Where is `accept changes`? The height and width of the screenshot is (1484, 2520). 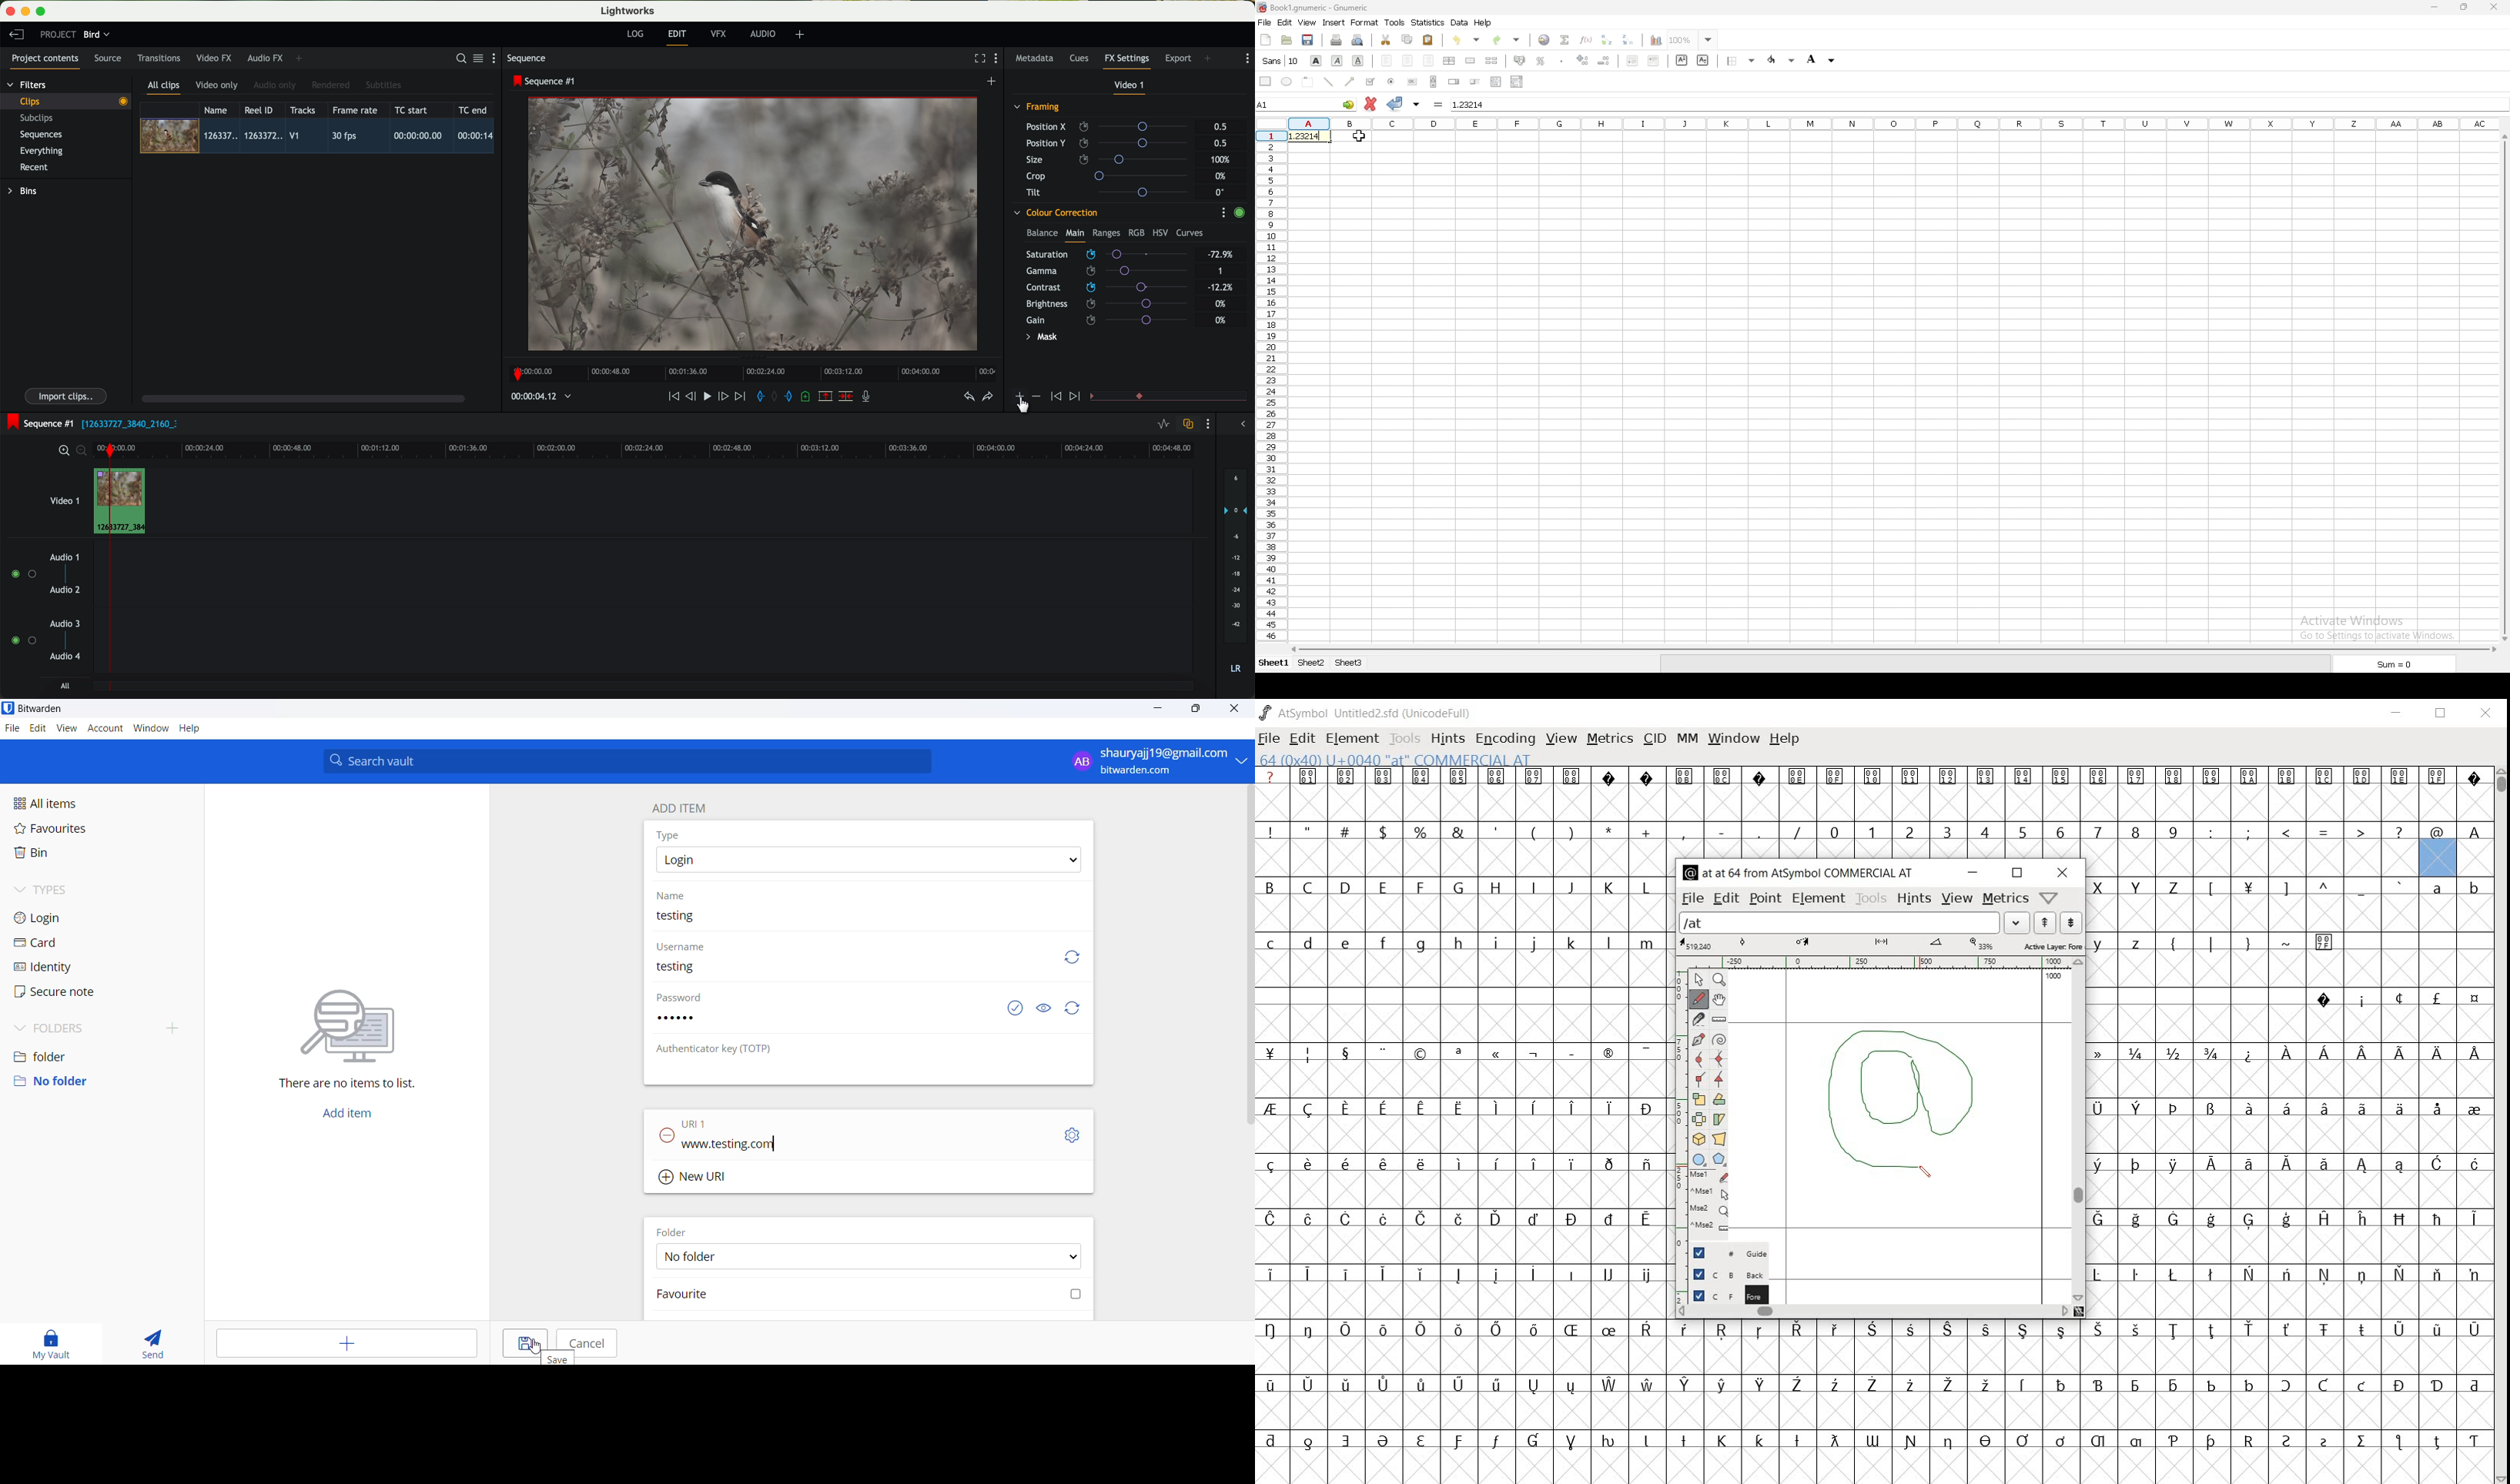
accept changes is located at coordinates (1395, 104).